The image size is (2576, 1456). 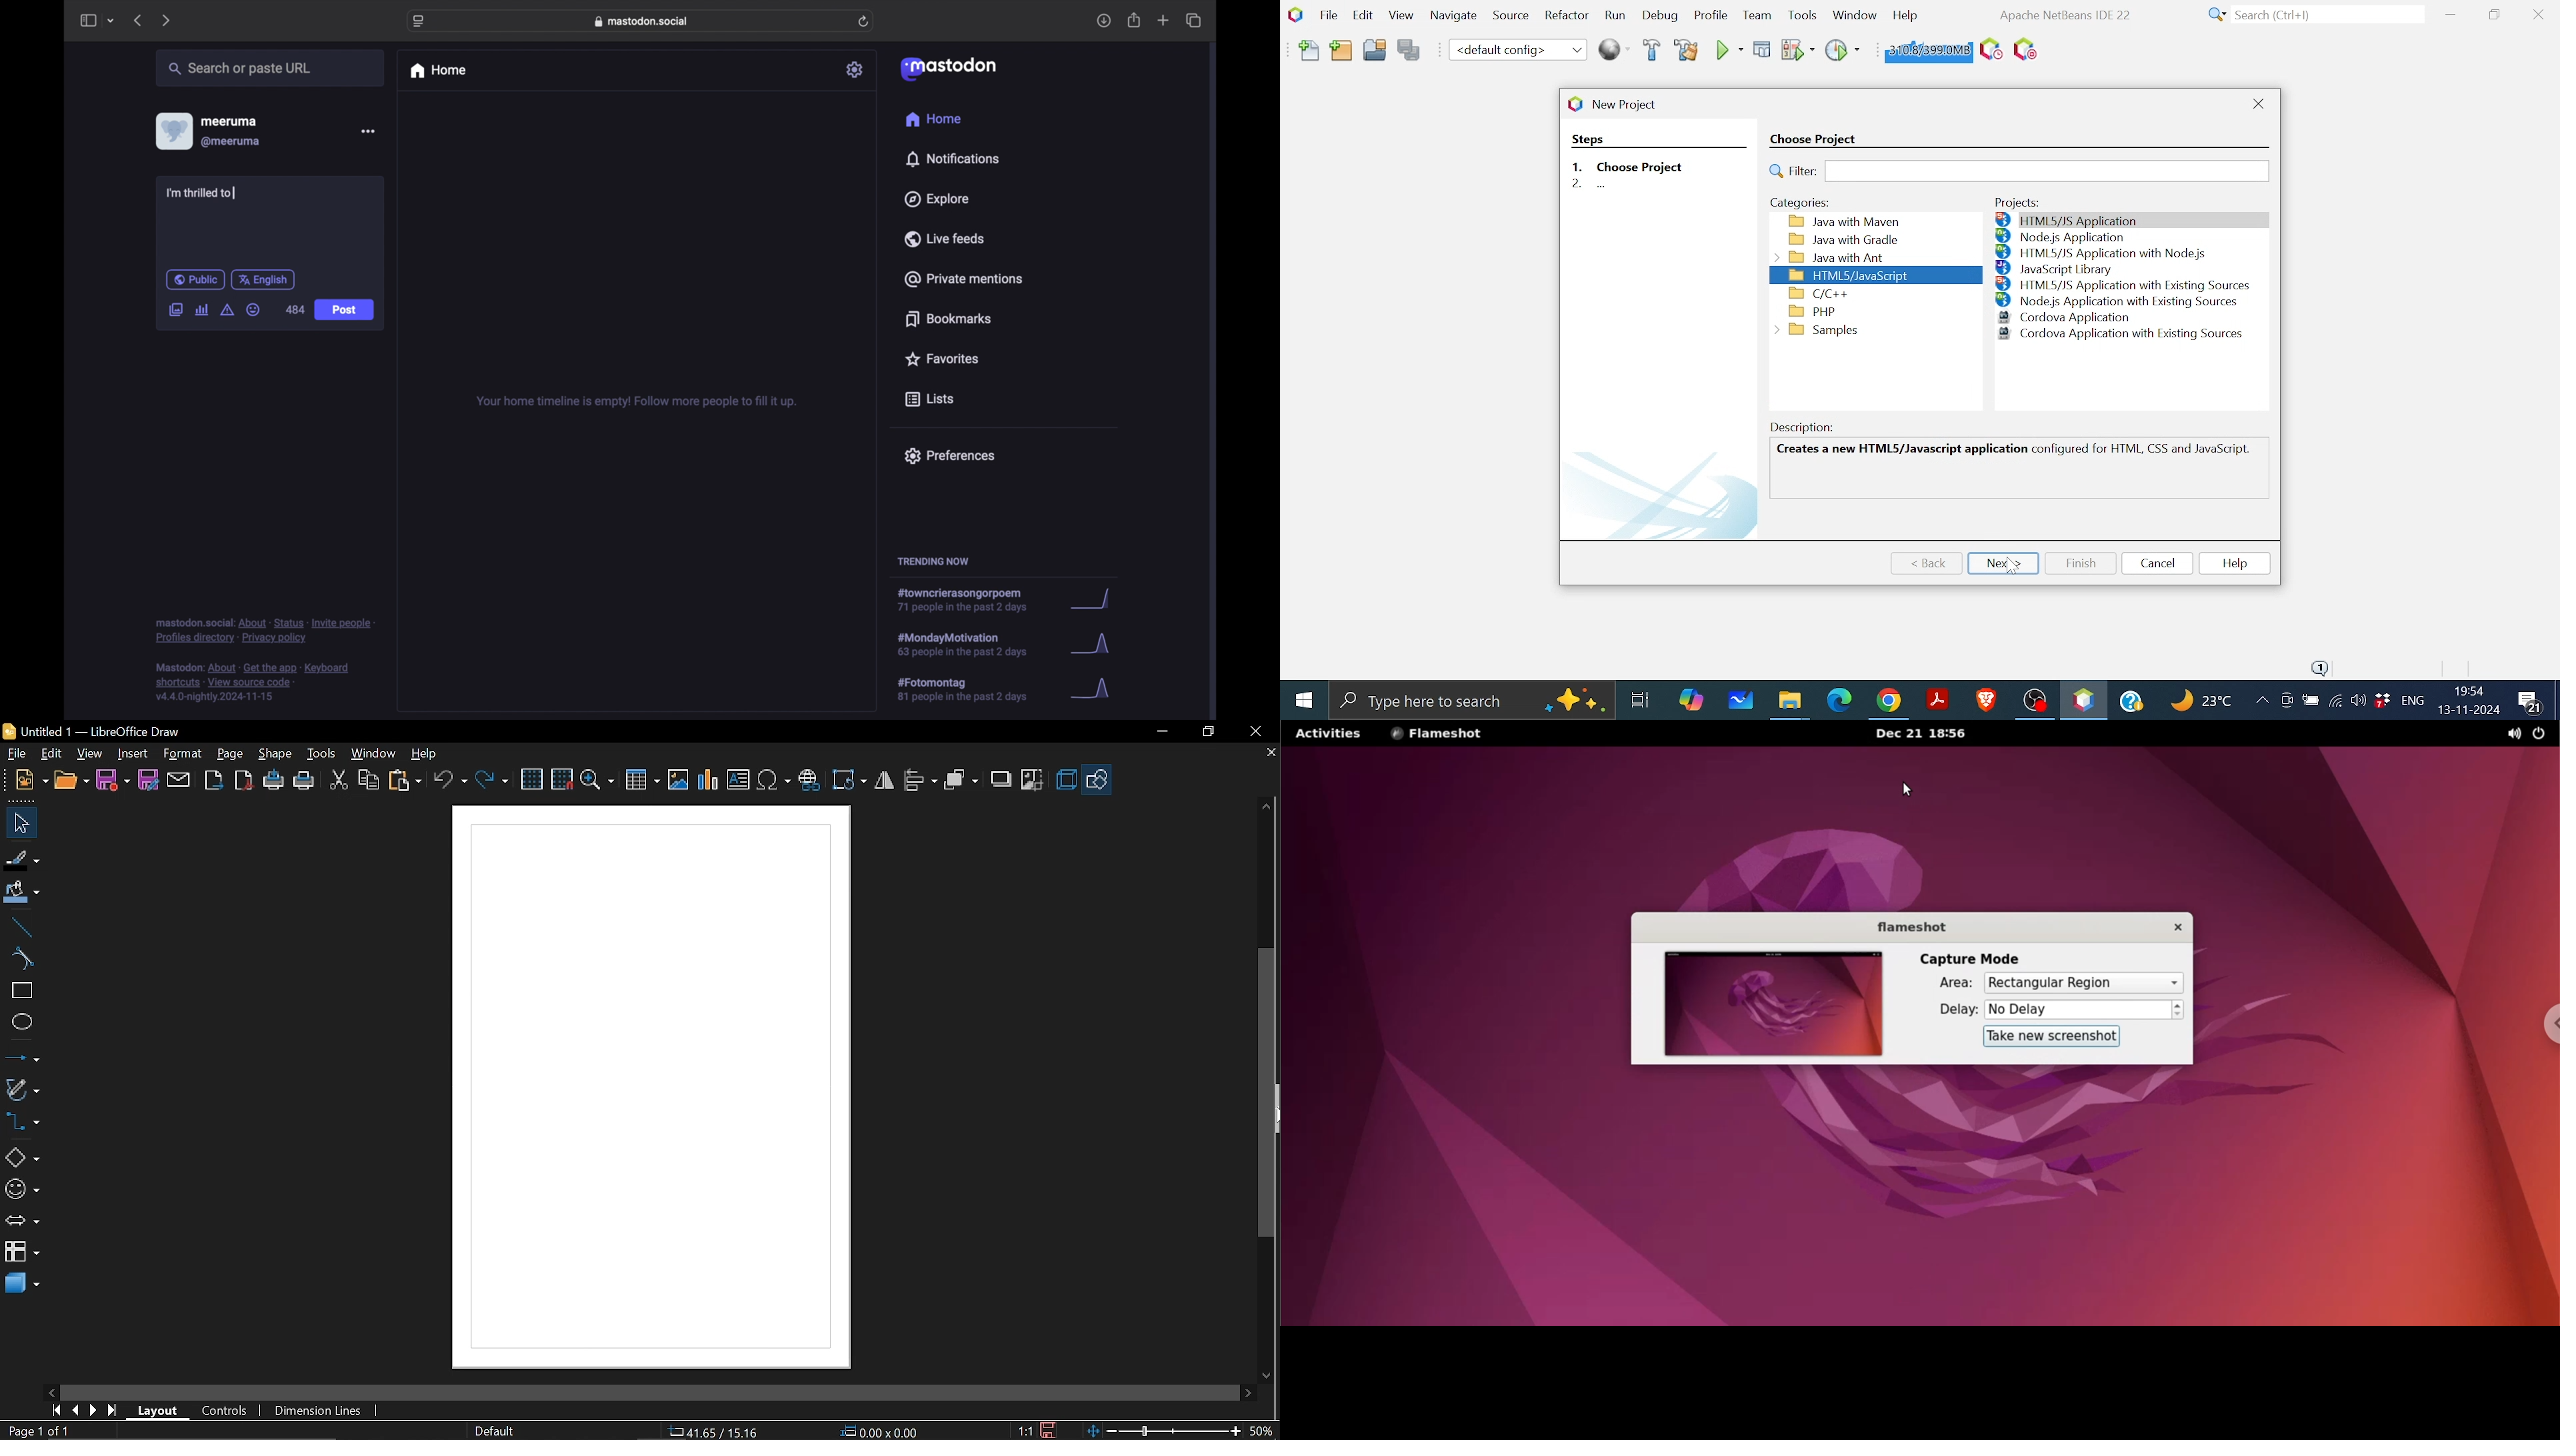 What do you see at coordinates (17, 755) in the screenshot?
I see `File` at bounding box center [17, 755].